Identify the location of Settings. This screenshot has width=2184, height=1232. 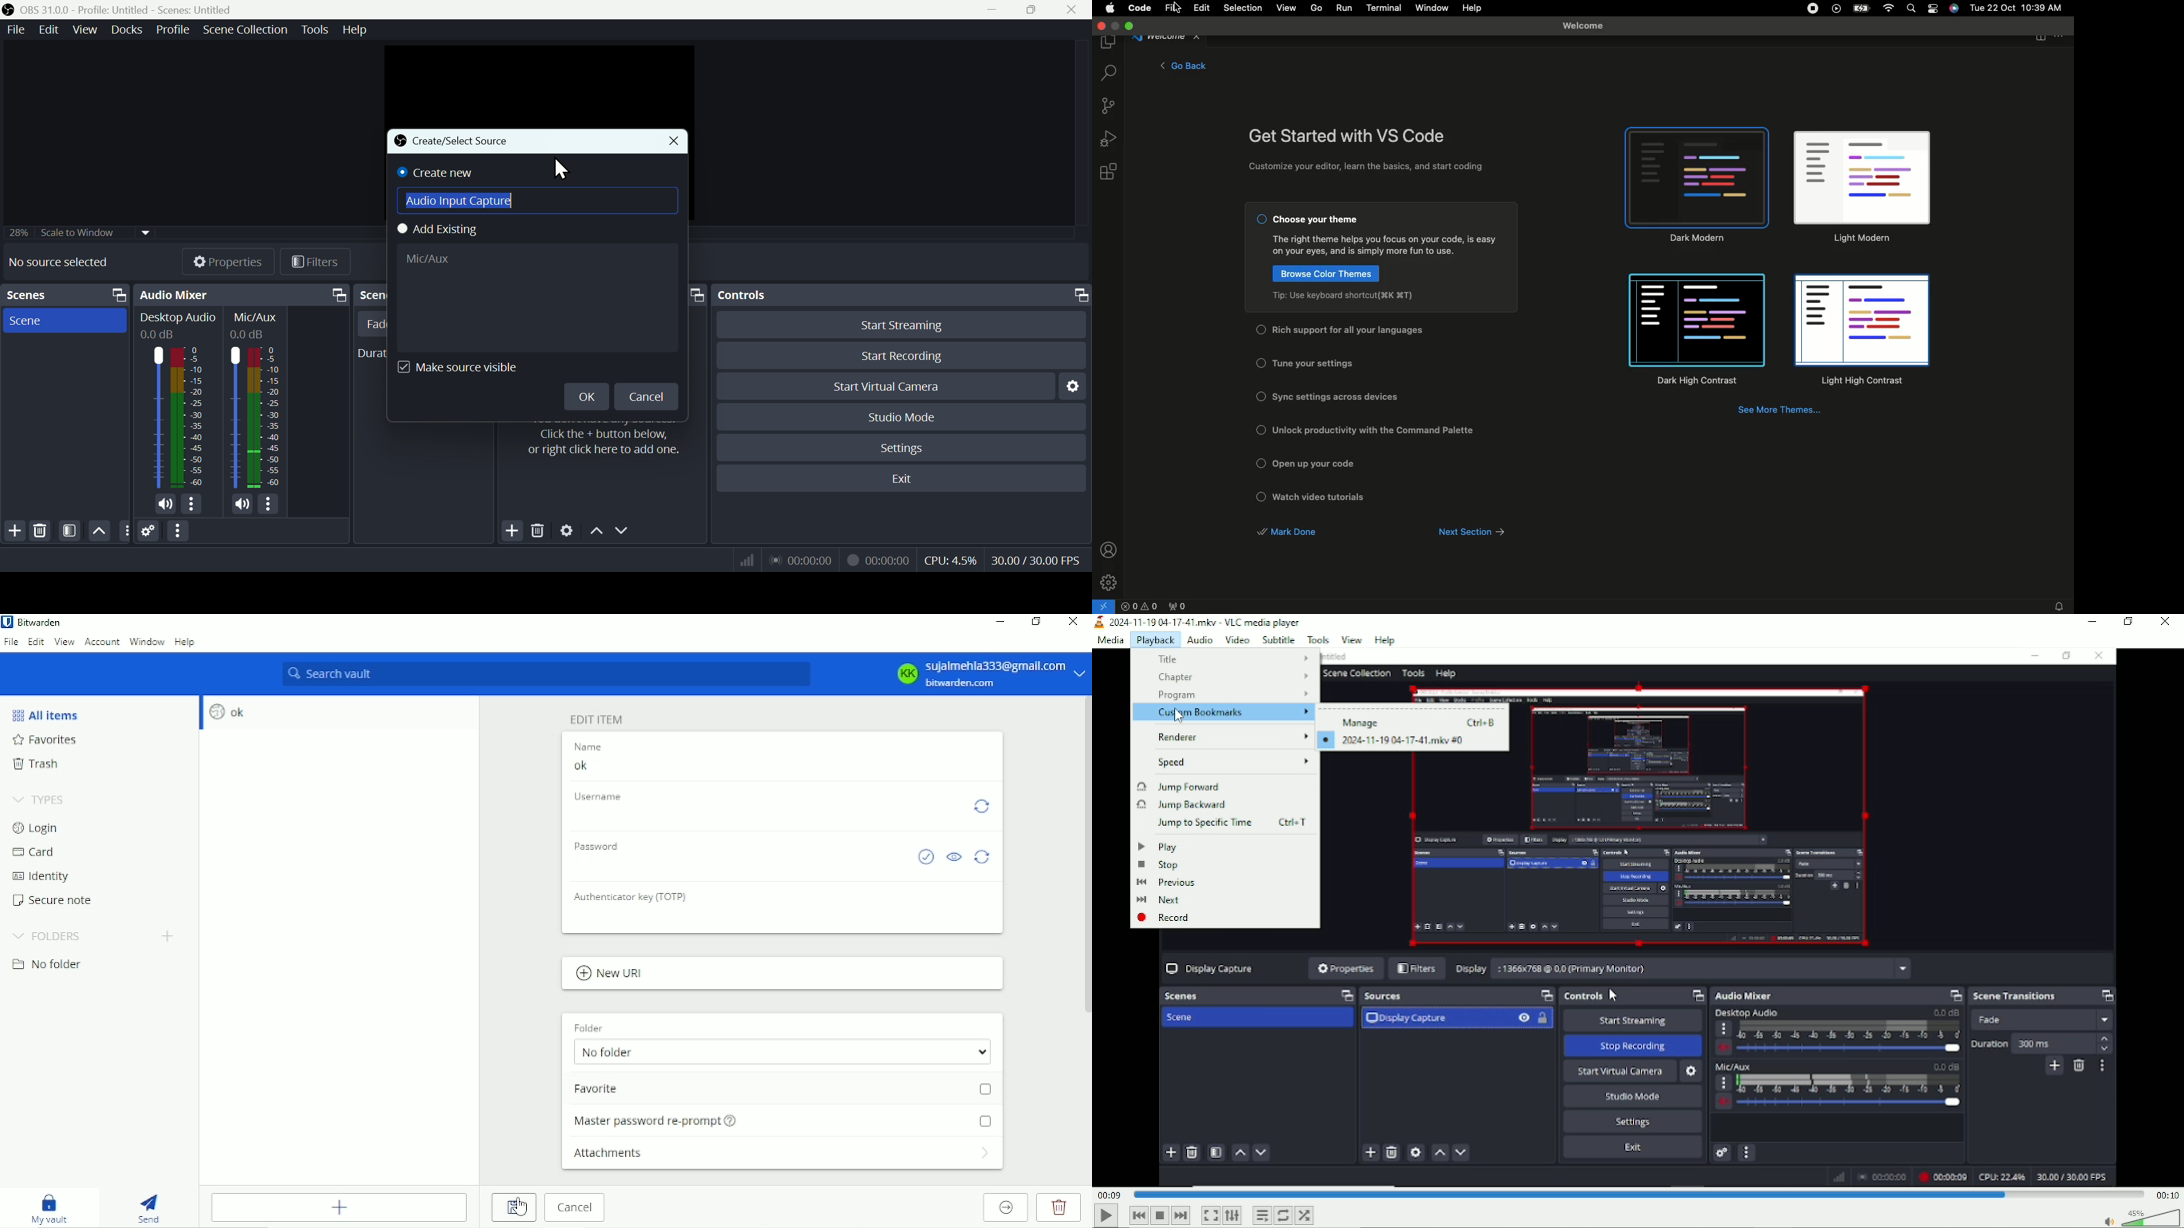
(149, 532).